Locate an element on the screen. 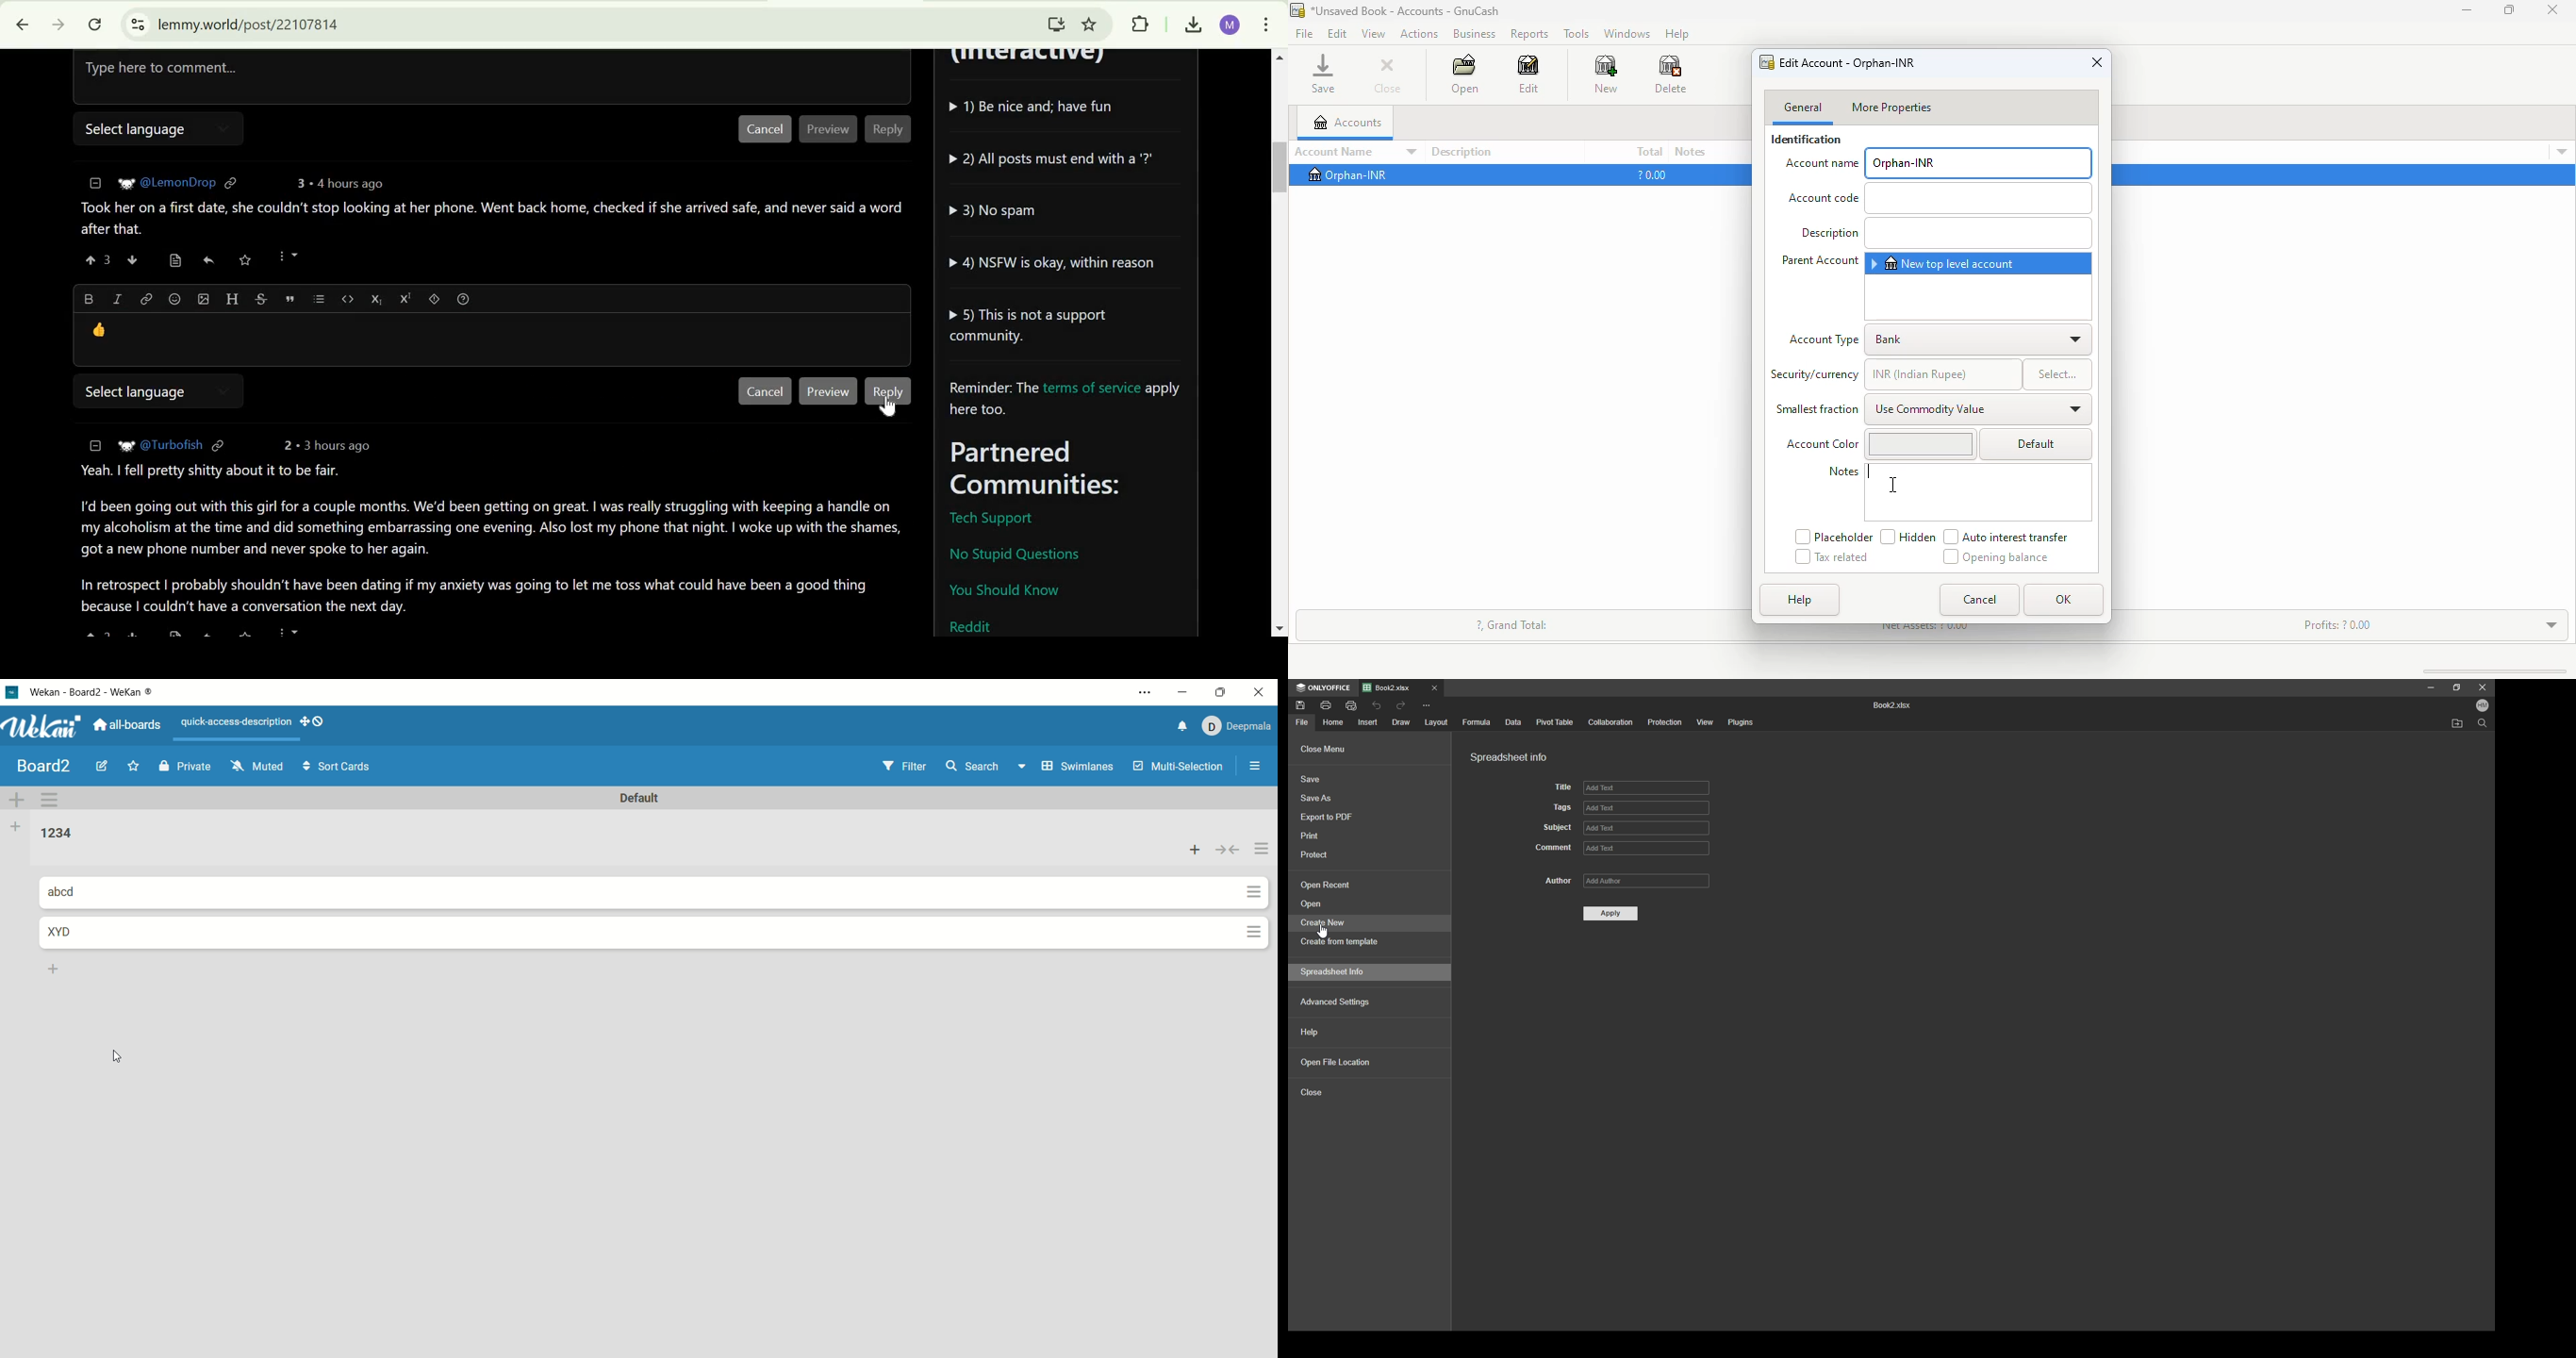 This screenshot has width=2576, height=1372. Google Account is located at coordinates (1230, 25).